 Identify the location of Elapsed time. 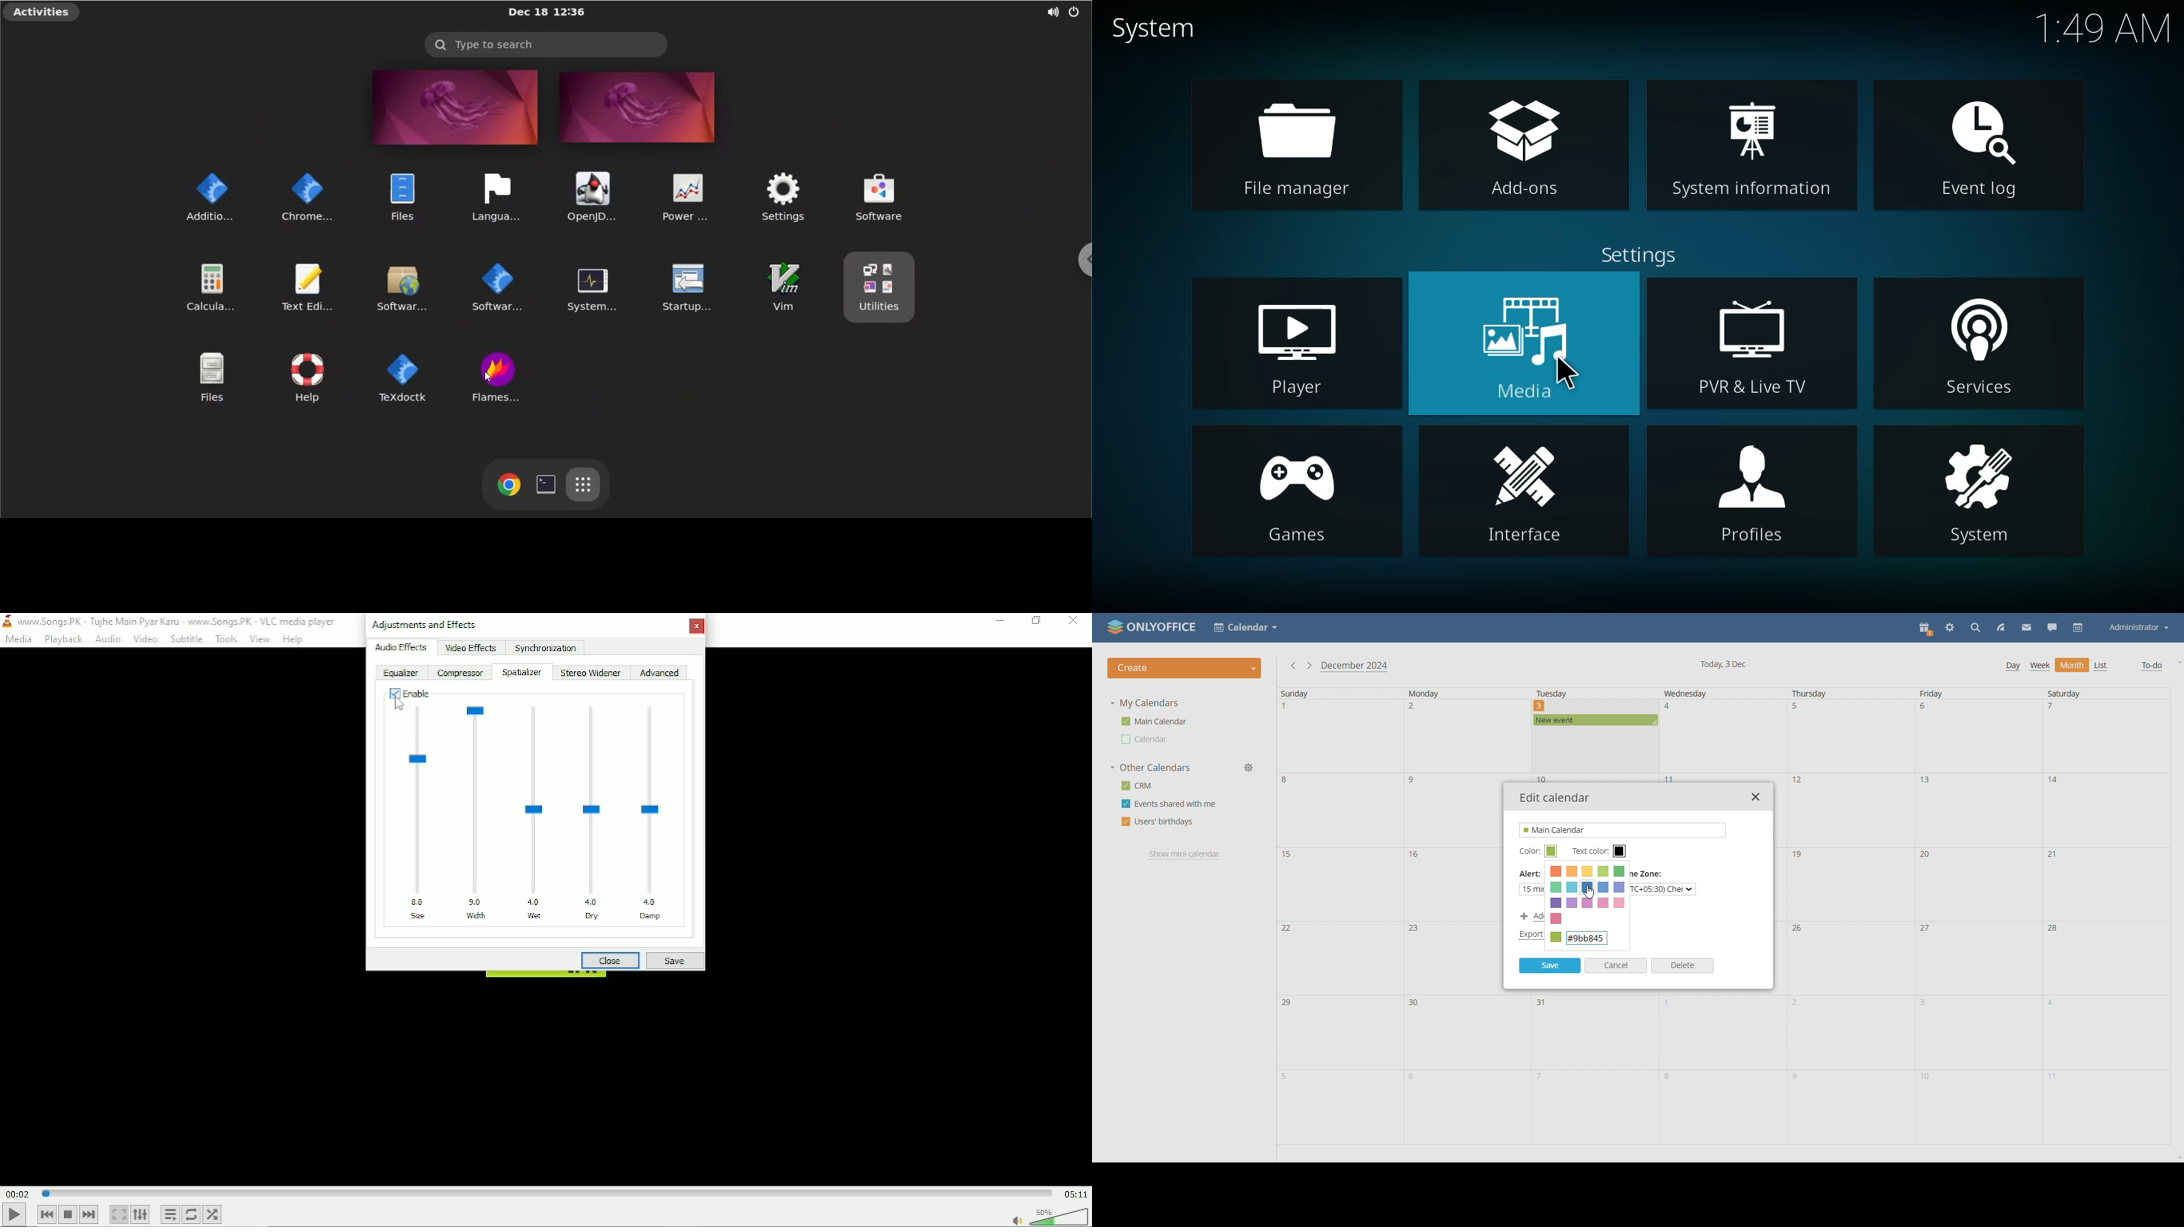
(17, 1193).